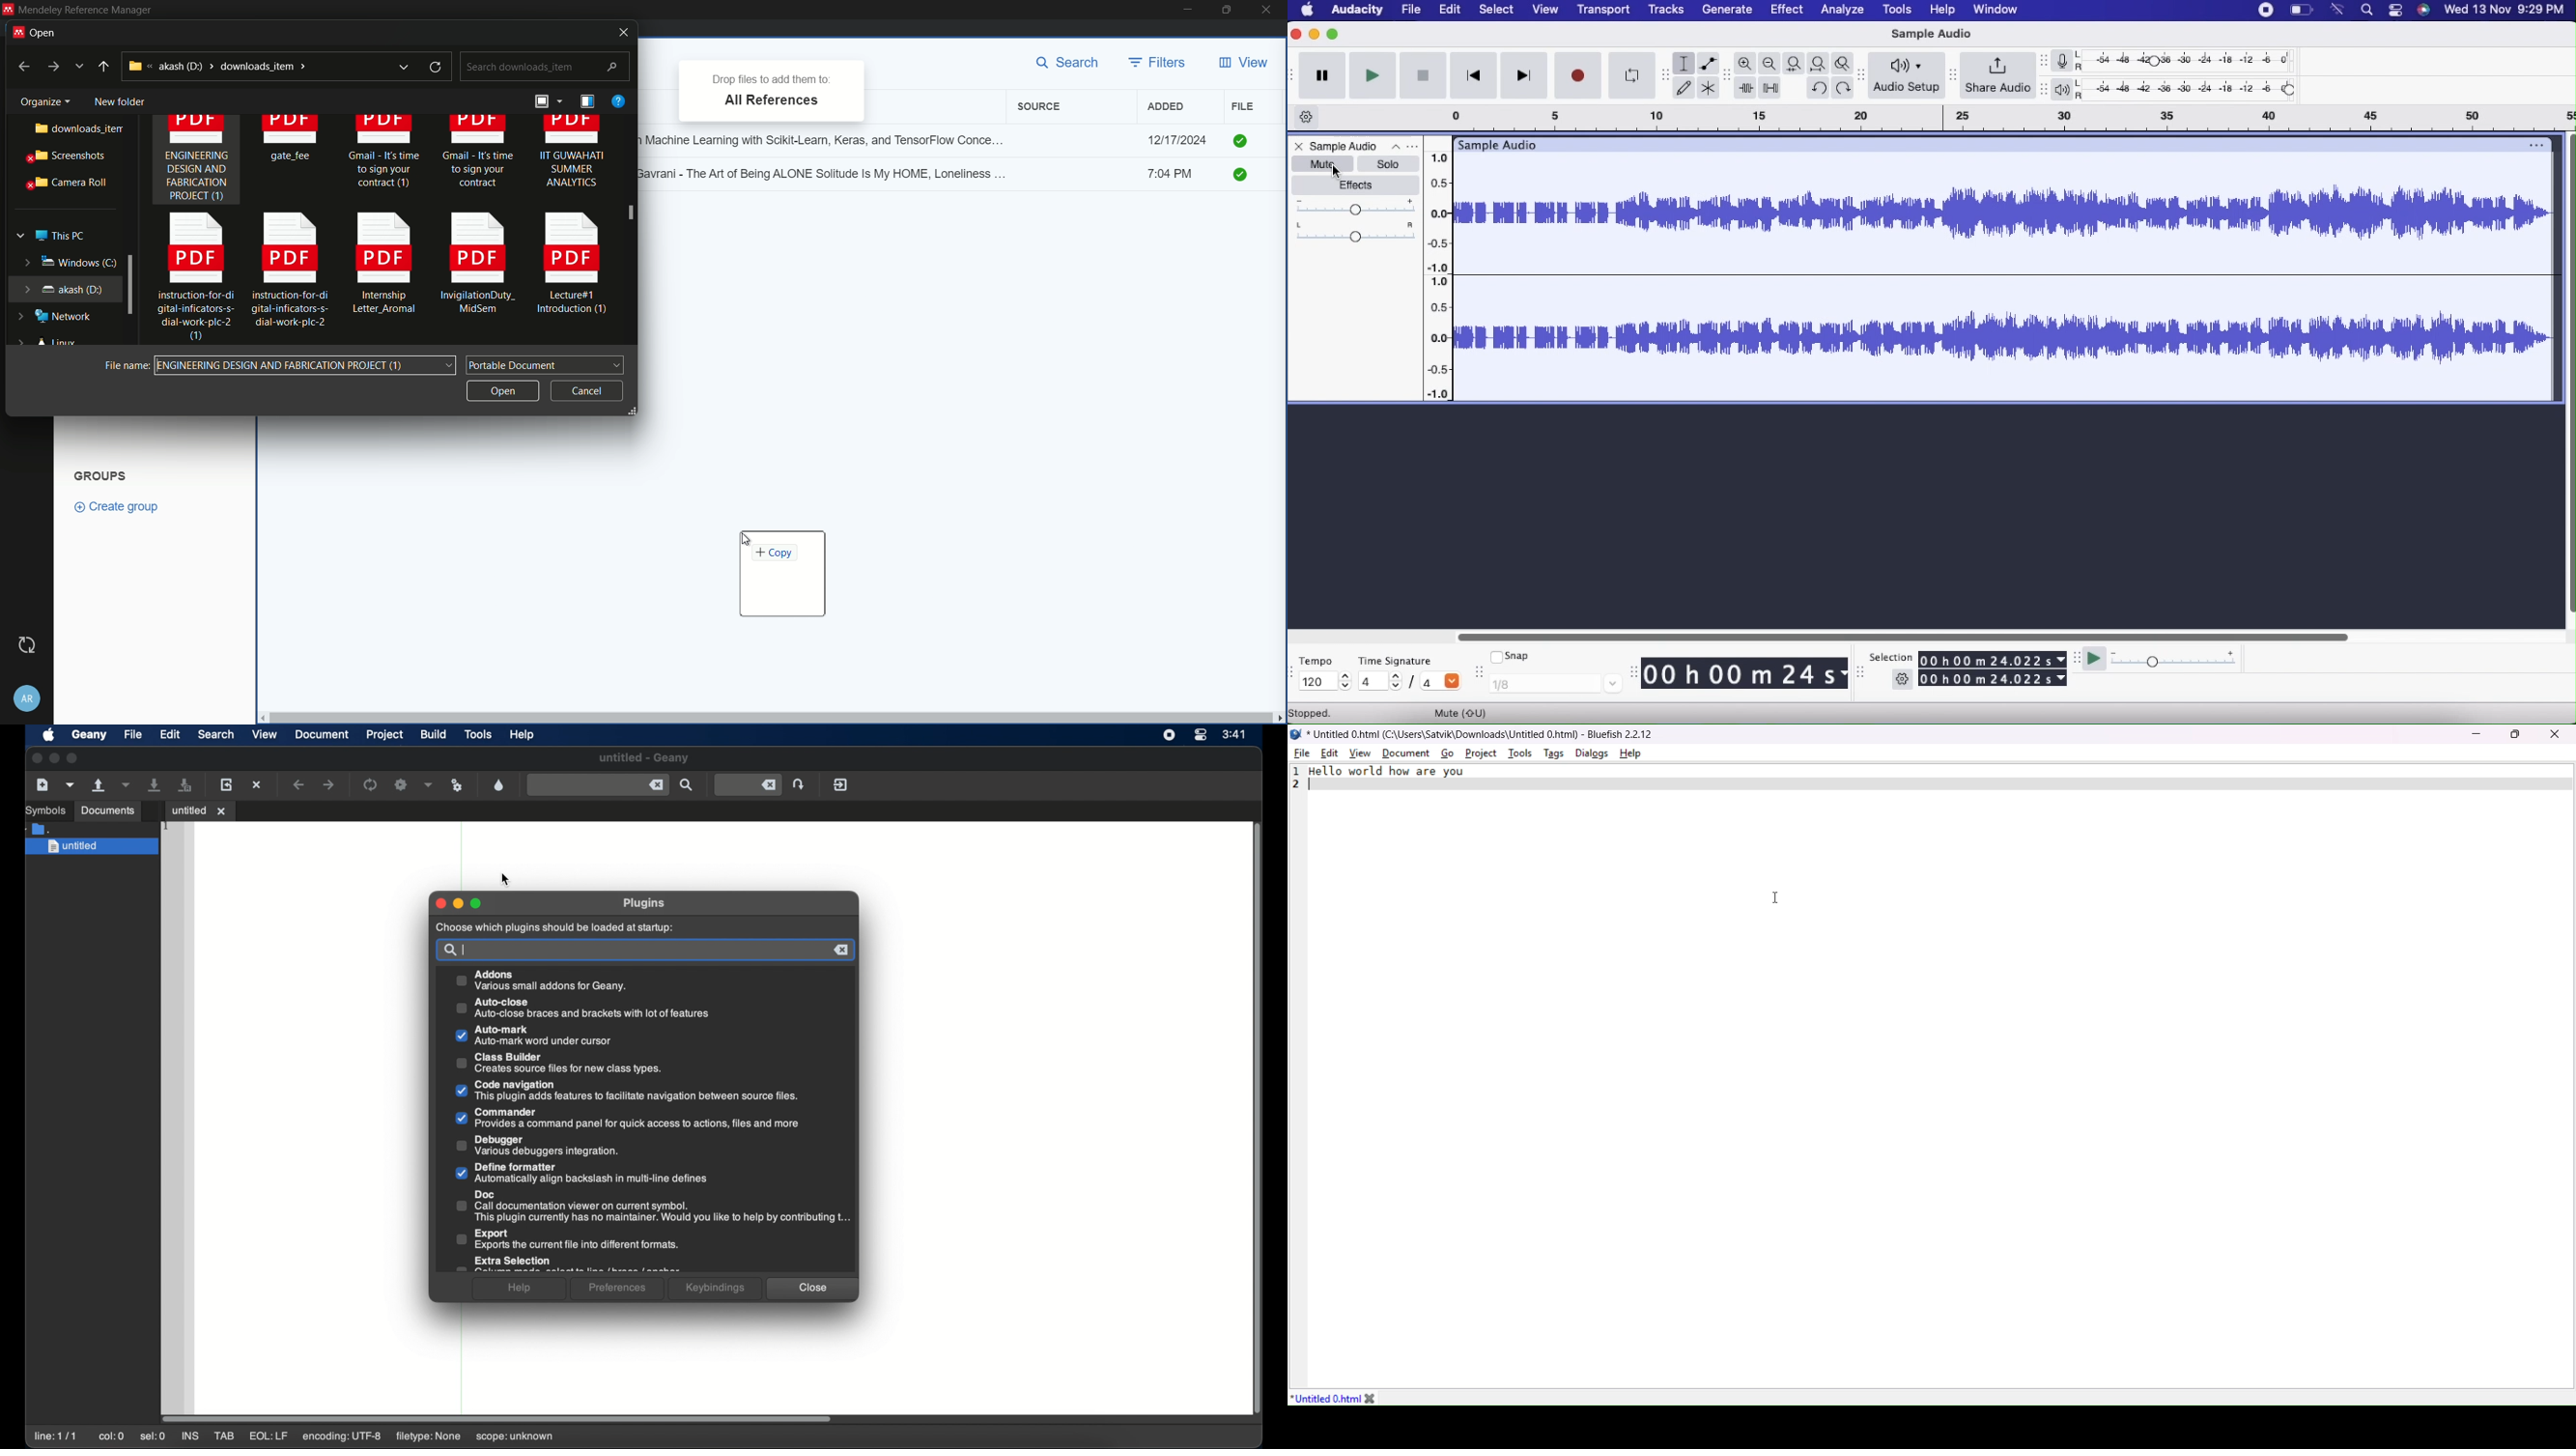 Image resolution: width=2576 pixels, height=1456 pixels. What do you see at coordinates (782, 576) in the screenshot?
I see `+ Copy` at bounding box center [782, 576].